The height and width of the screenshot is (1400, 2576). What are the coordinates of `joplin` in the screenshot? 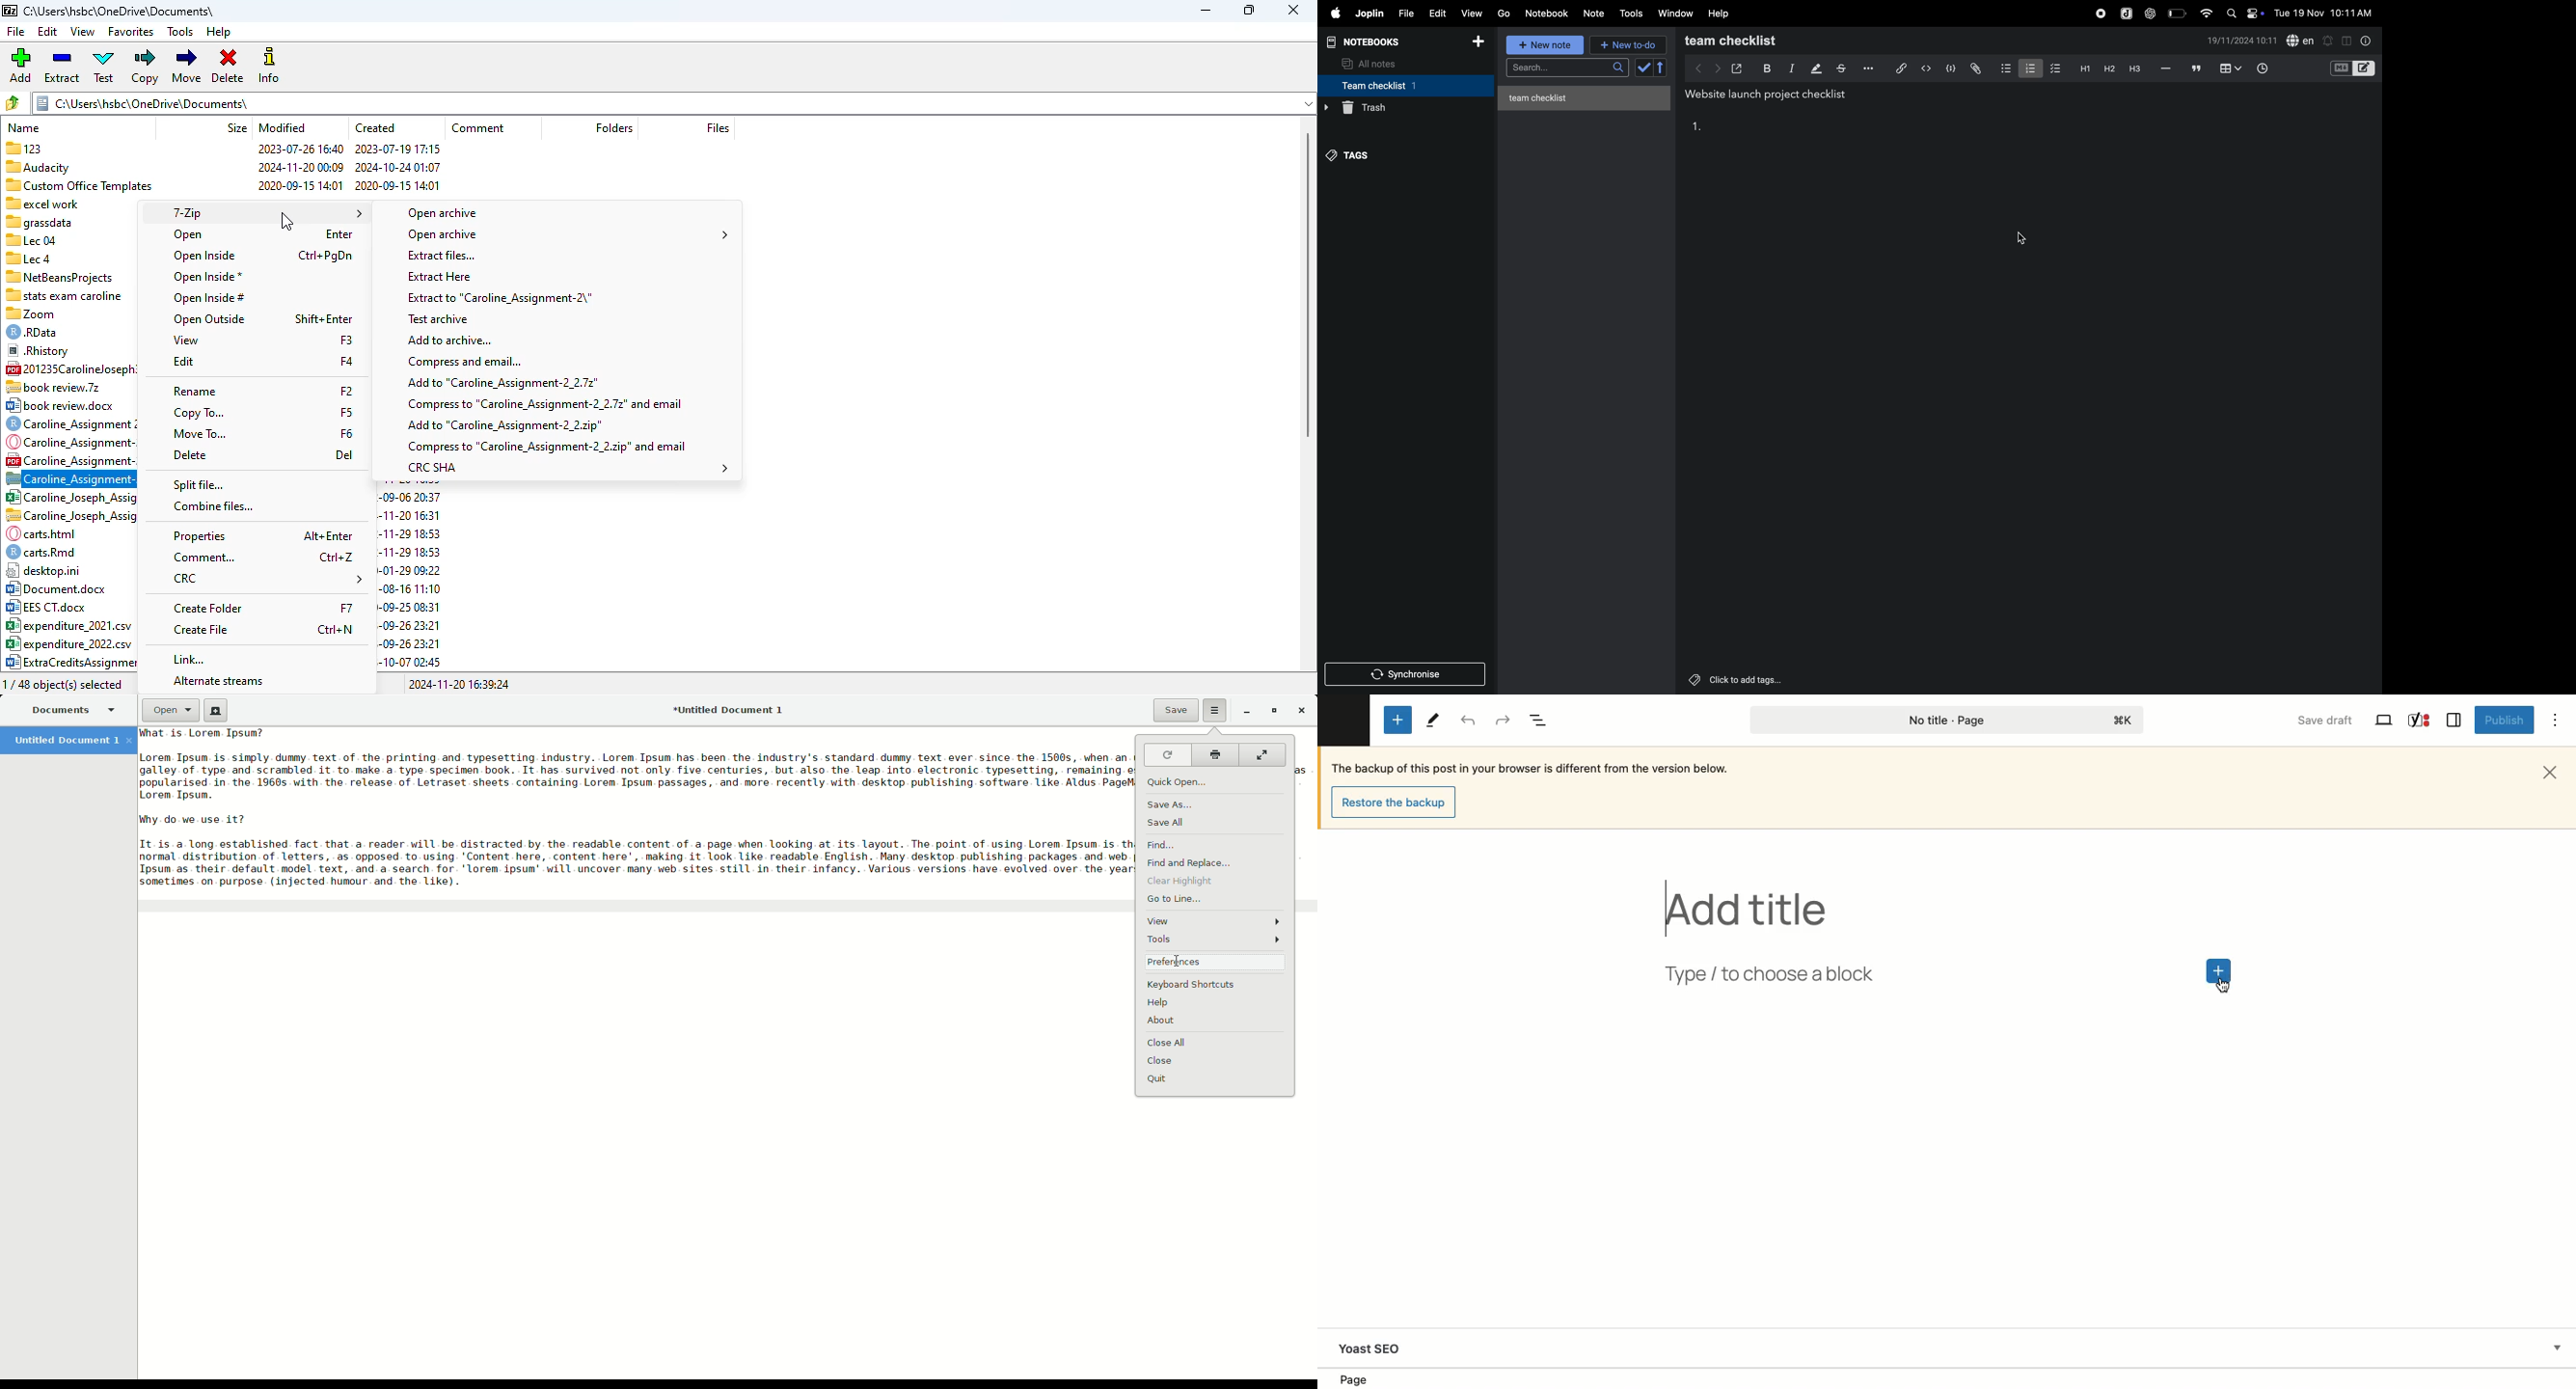 It's located at (2124, 12).